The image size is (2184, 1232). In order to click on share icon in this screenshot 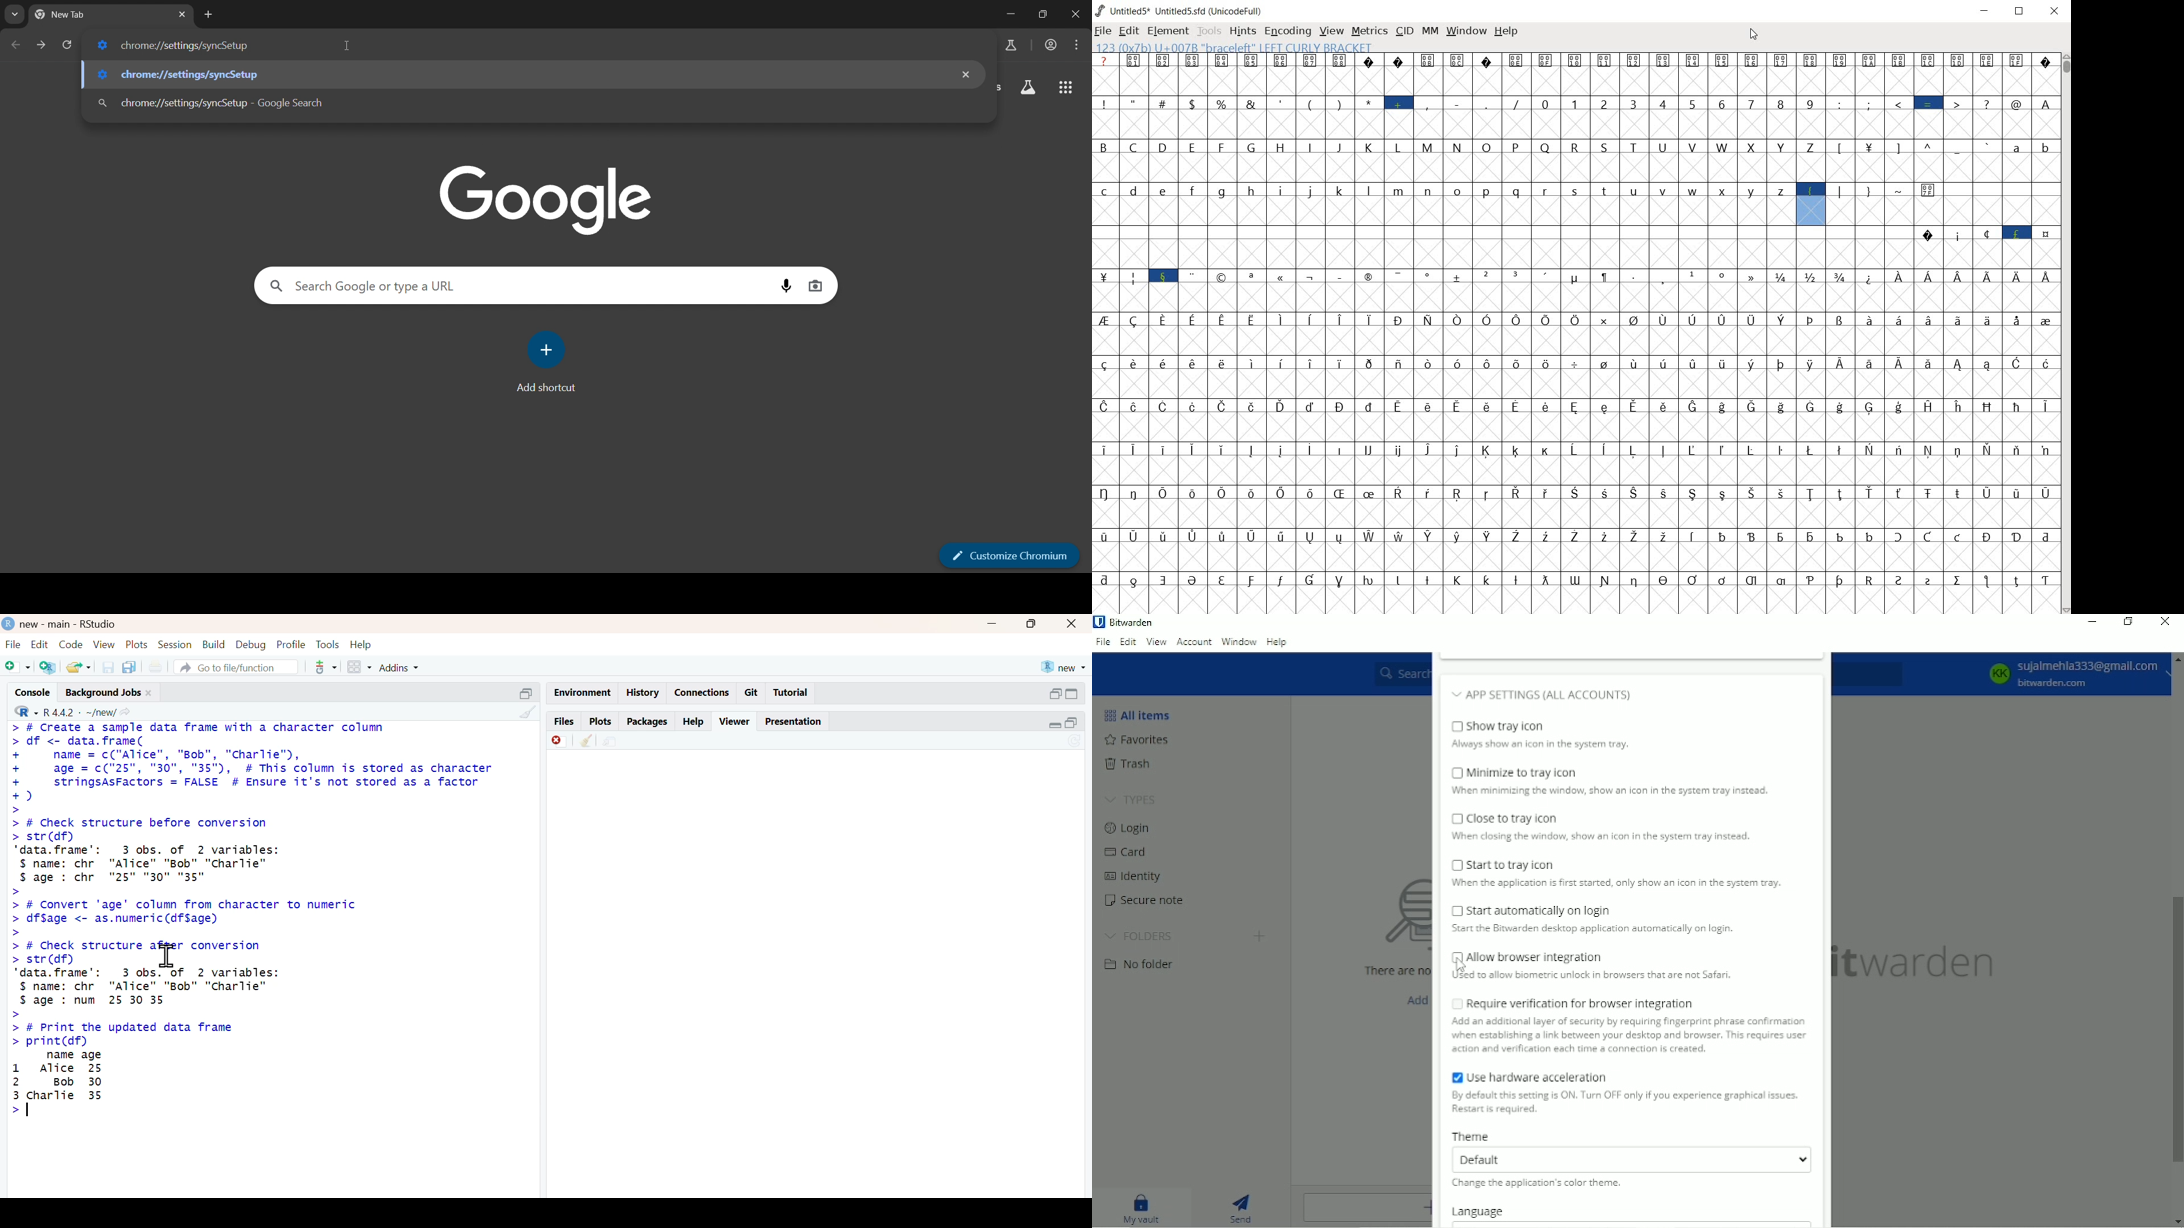, I will do `click(125, 713)`.